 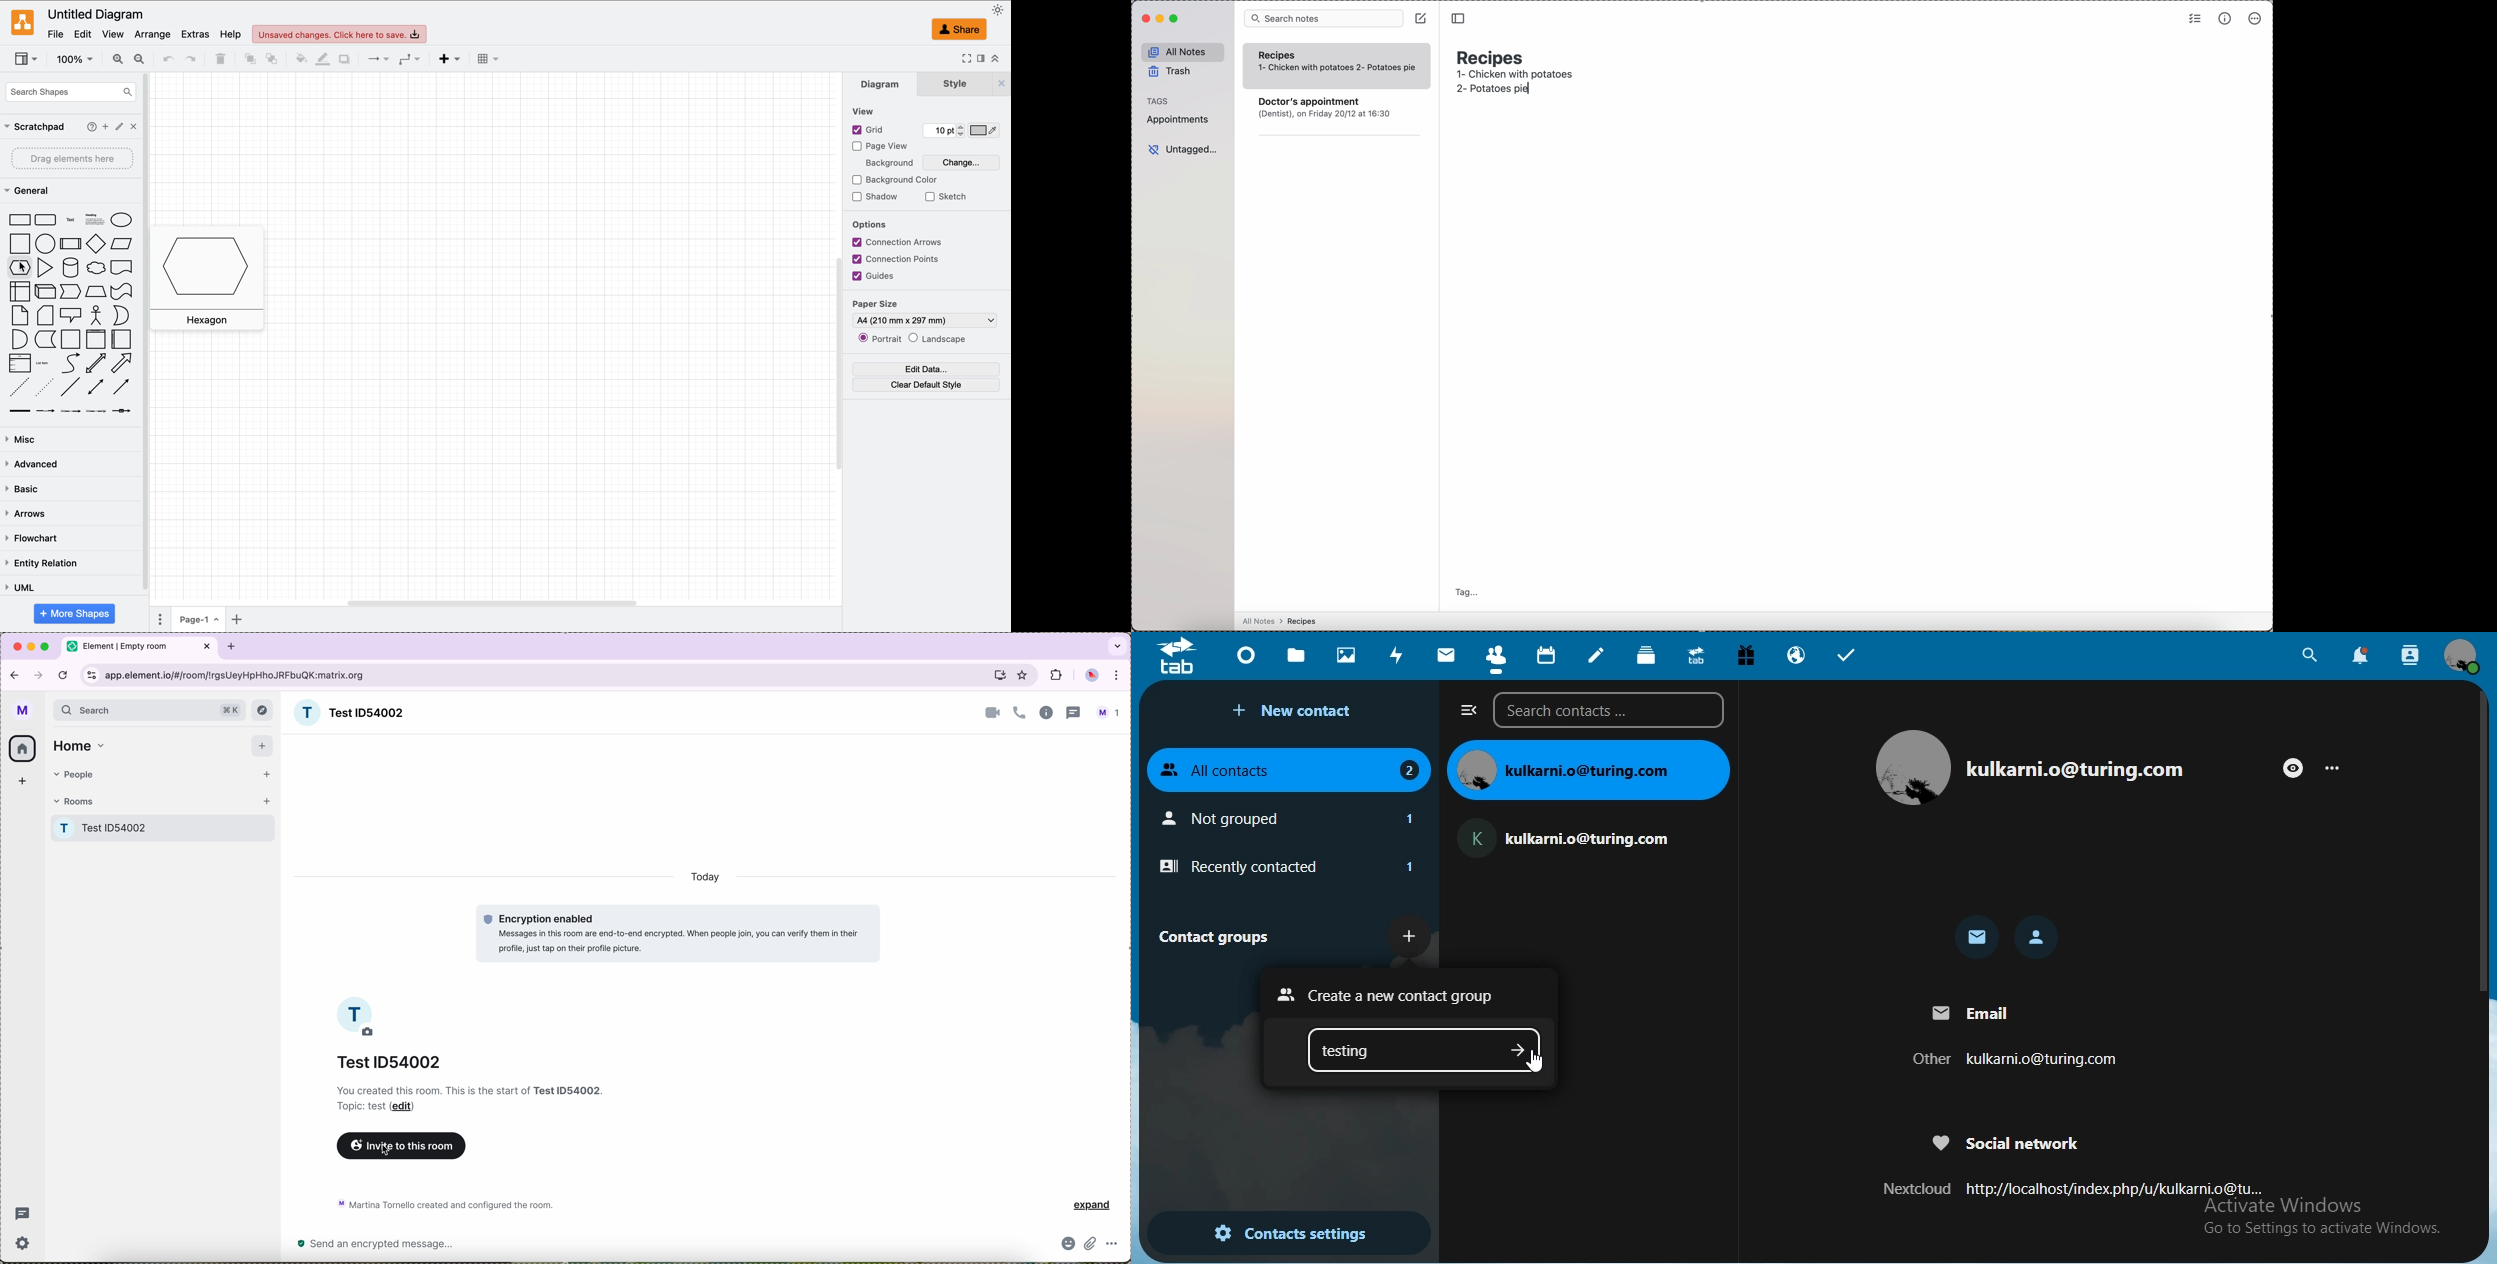 I want to click on and, so click(x=19, y=338).